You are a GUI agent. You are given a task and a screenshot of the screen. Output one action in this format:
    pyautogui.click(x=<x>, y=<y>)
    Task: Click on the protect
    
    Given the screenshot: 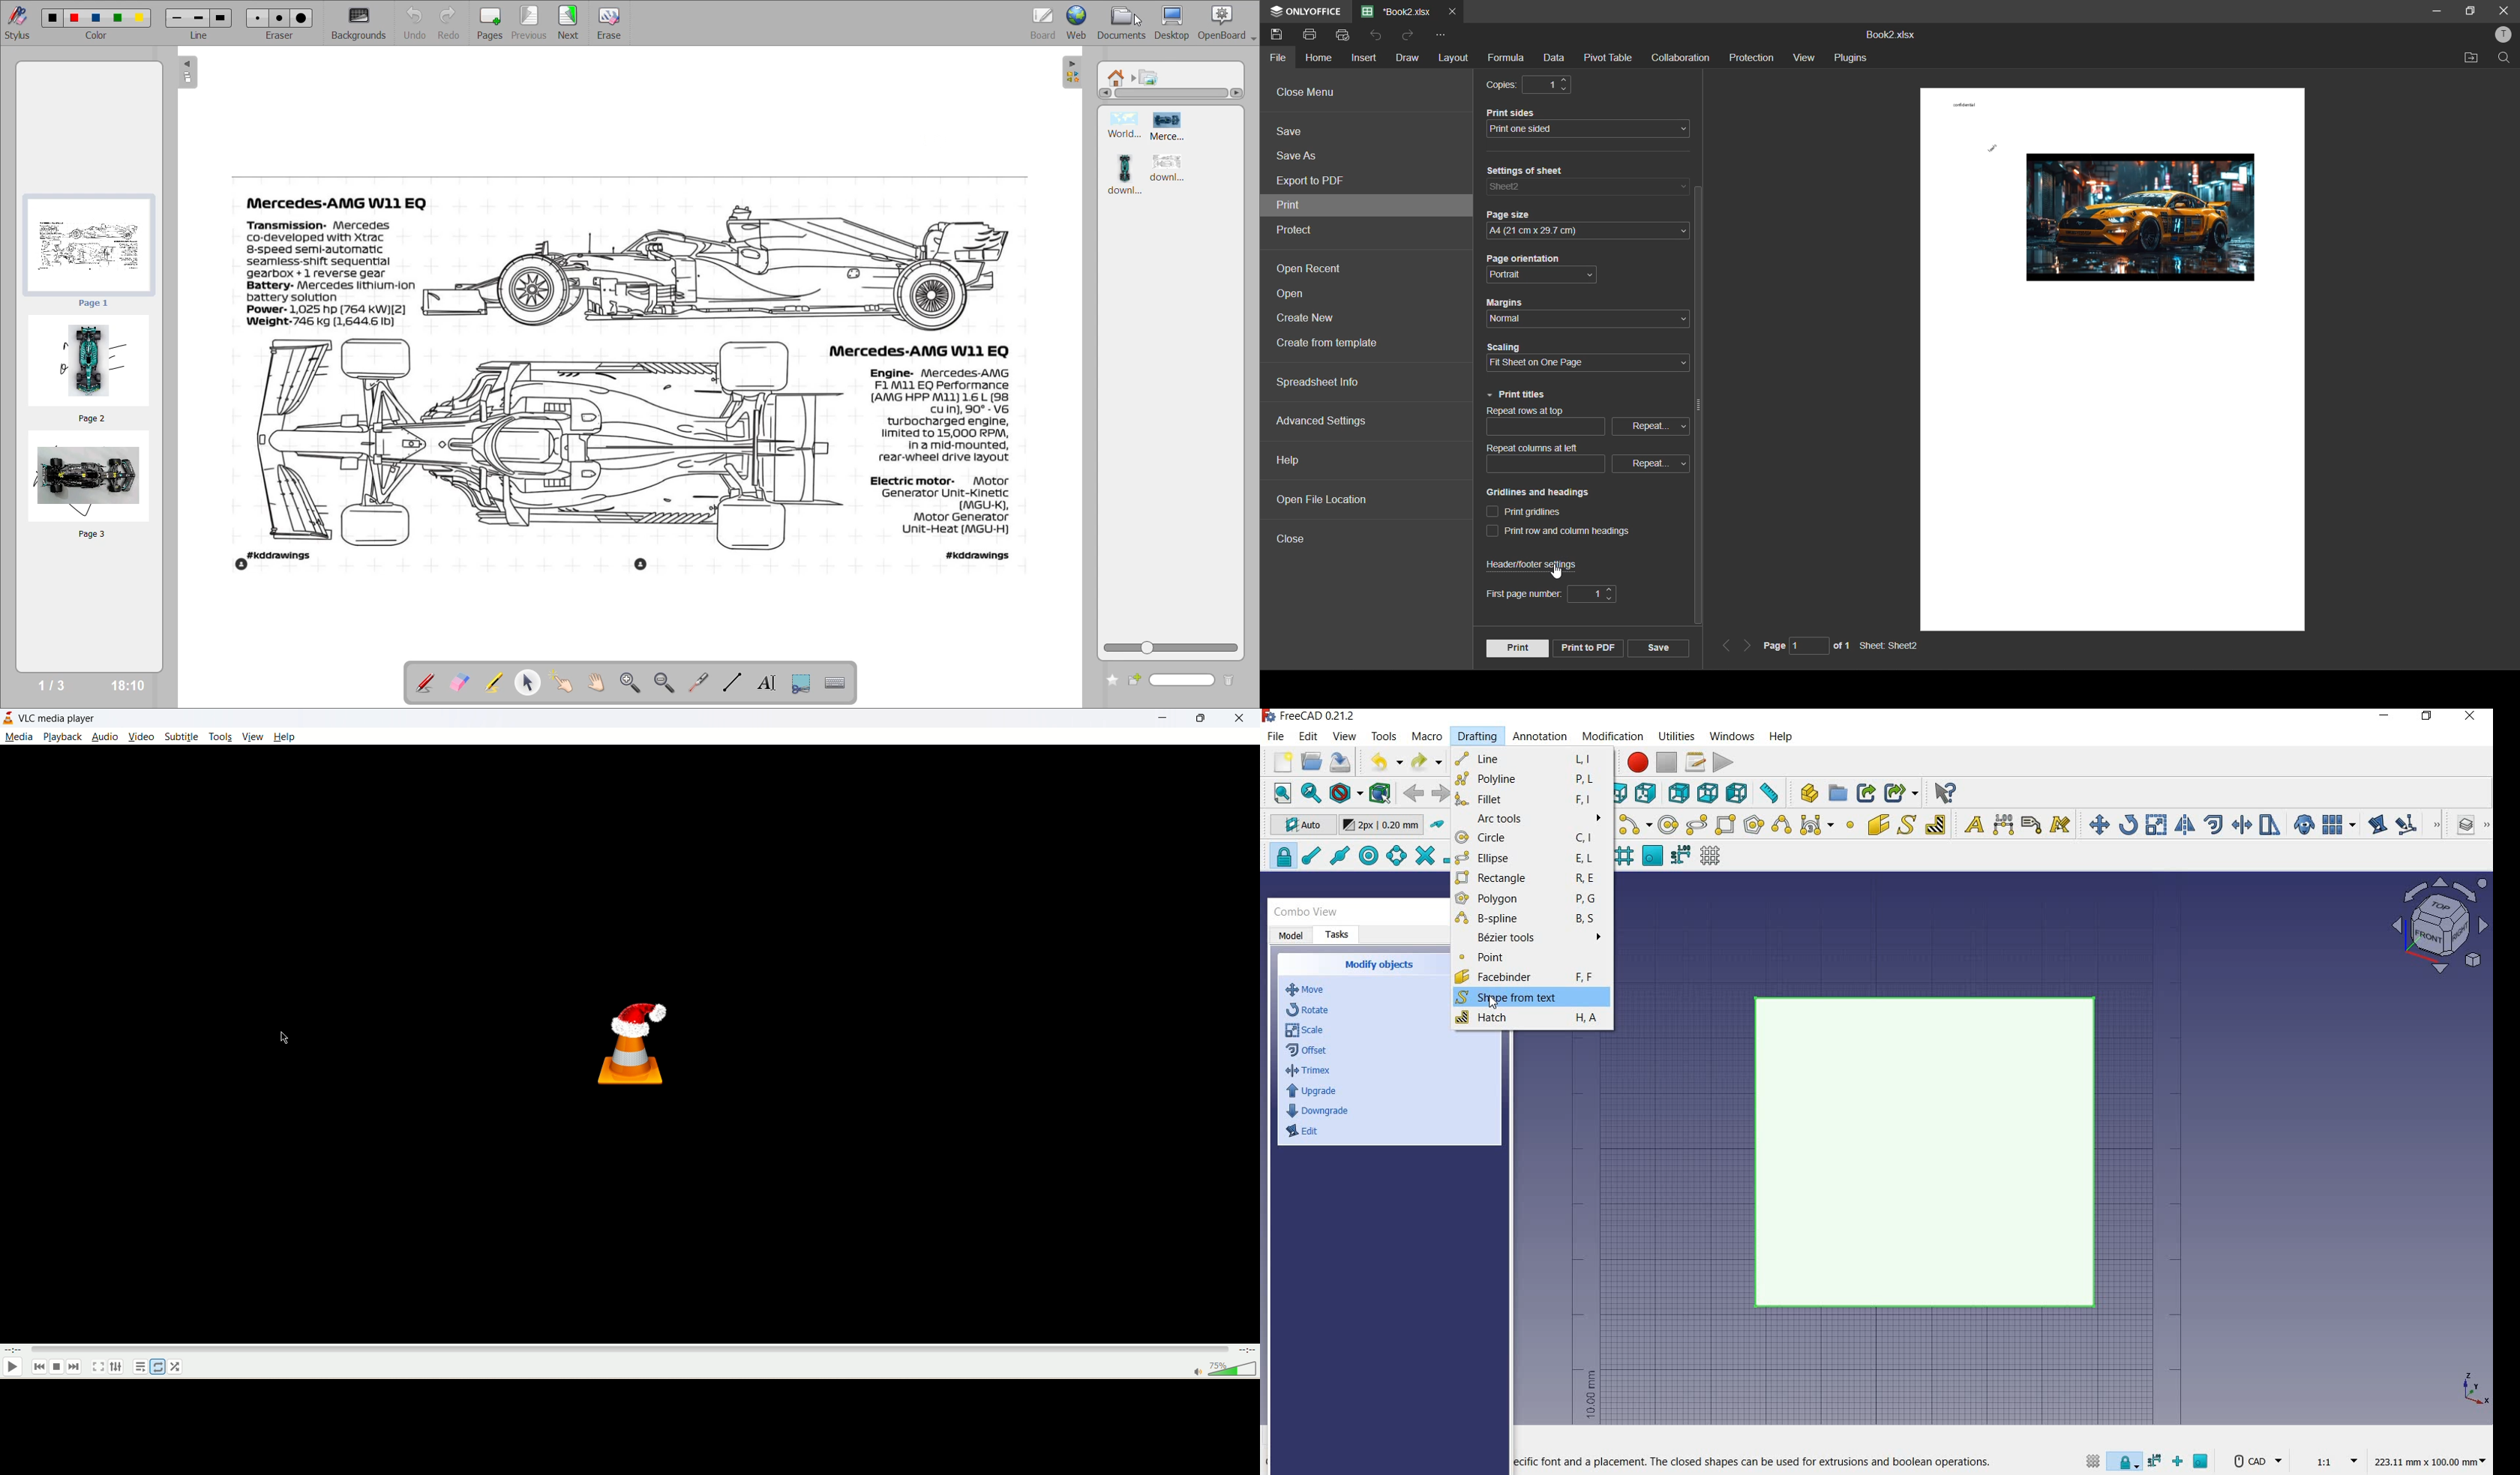 What is the action you would take?
    pyautogui.click(x=1298, y=231)
    